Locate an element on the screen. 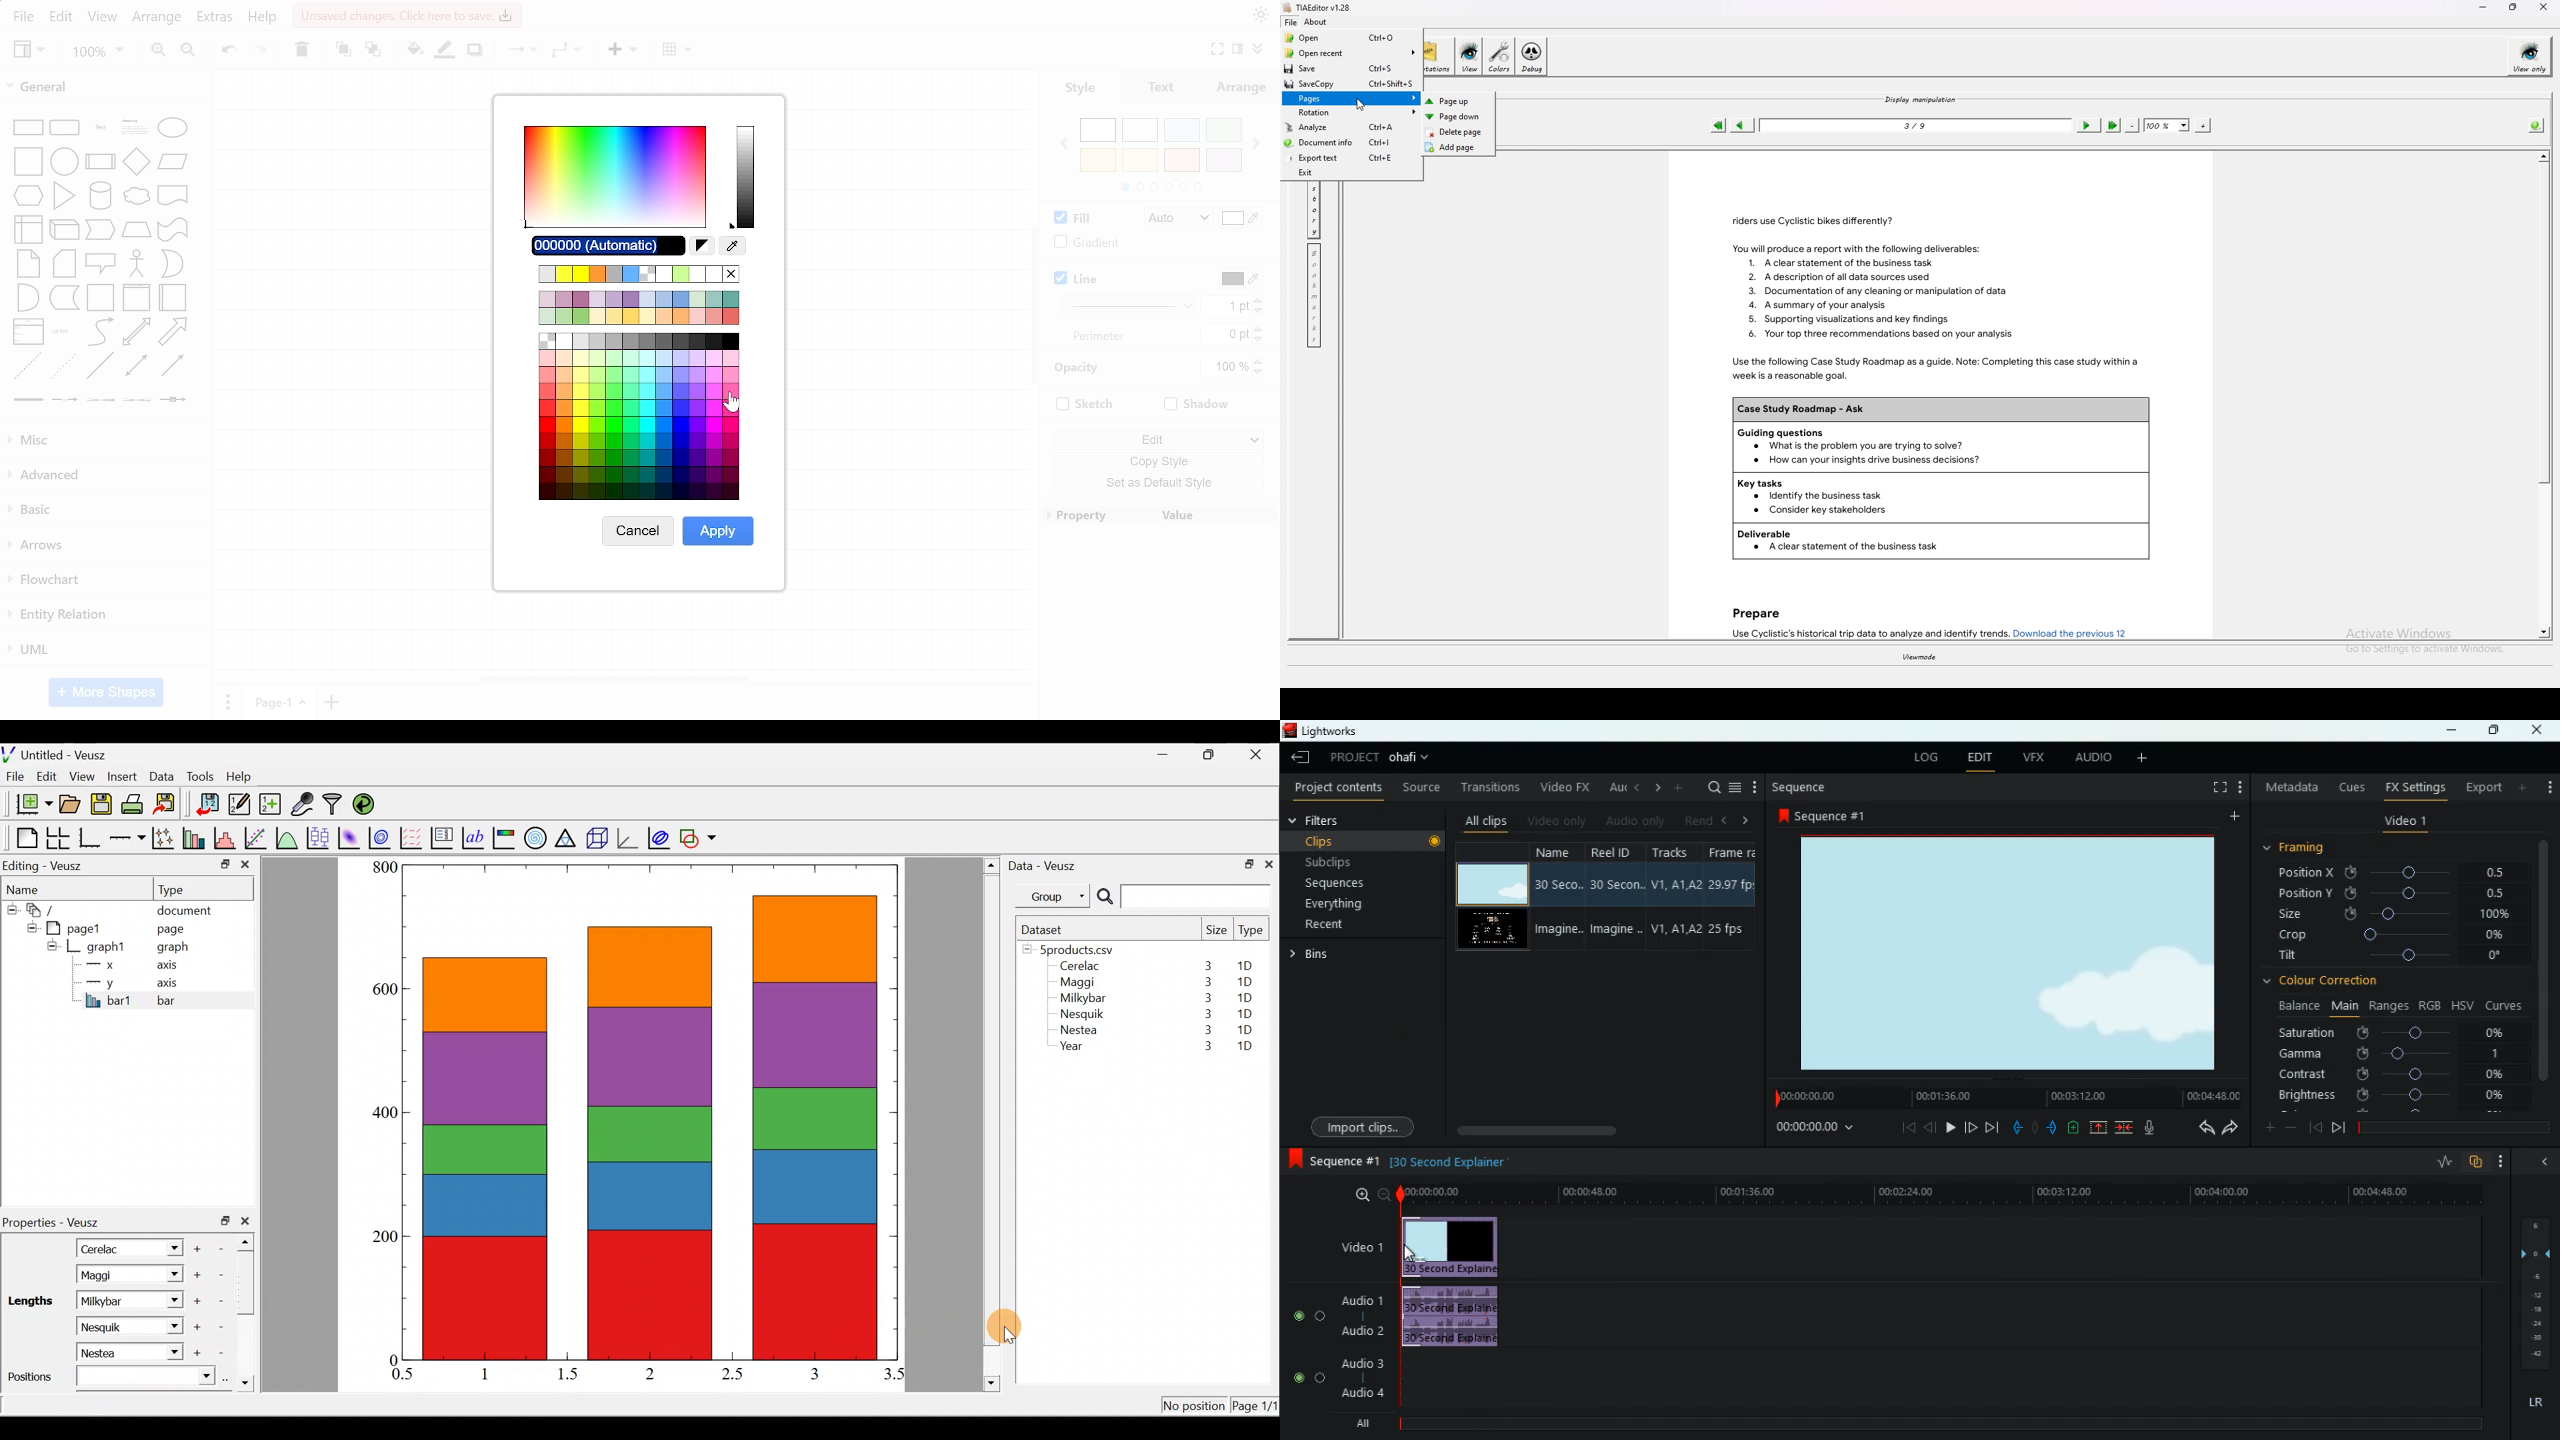  Edit and enter new datasets is located at coordinates (239, 805).